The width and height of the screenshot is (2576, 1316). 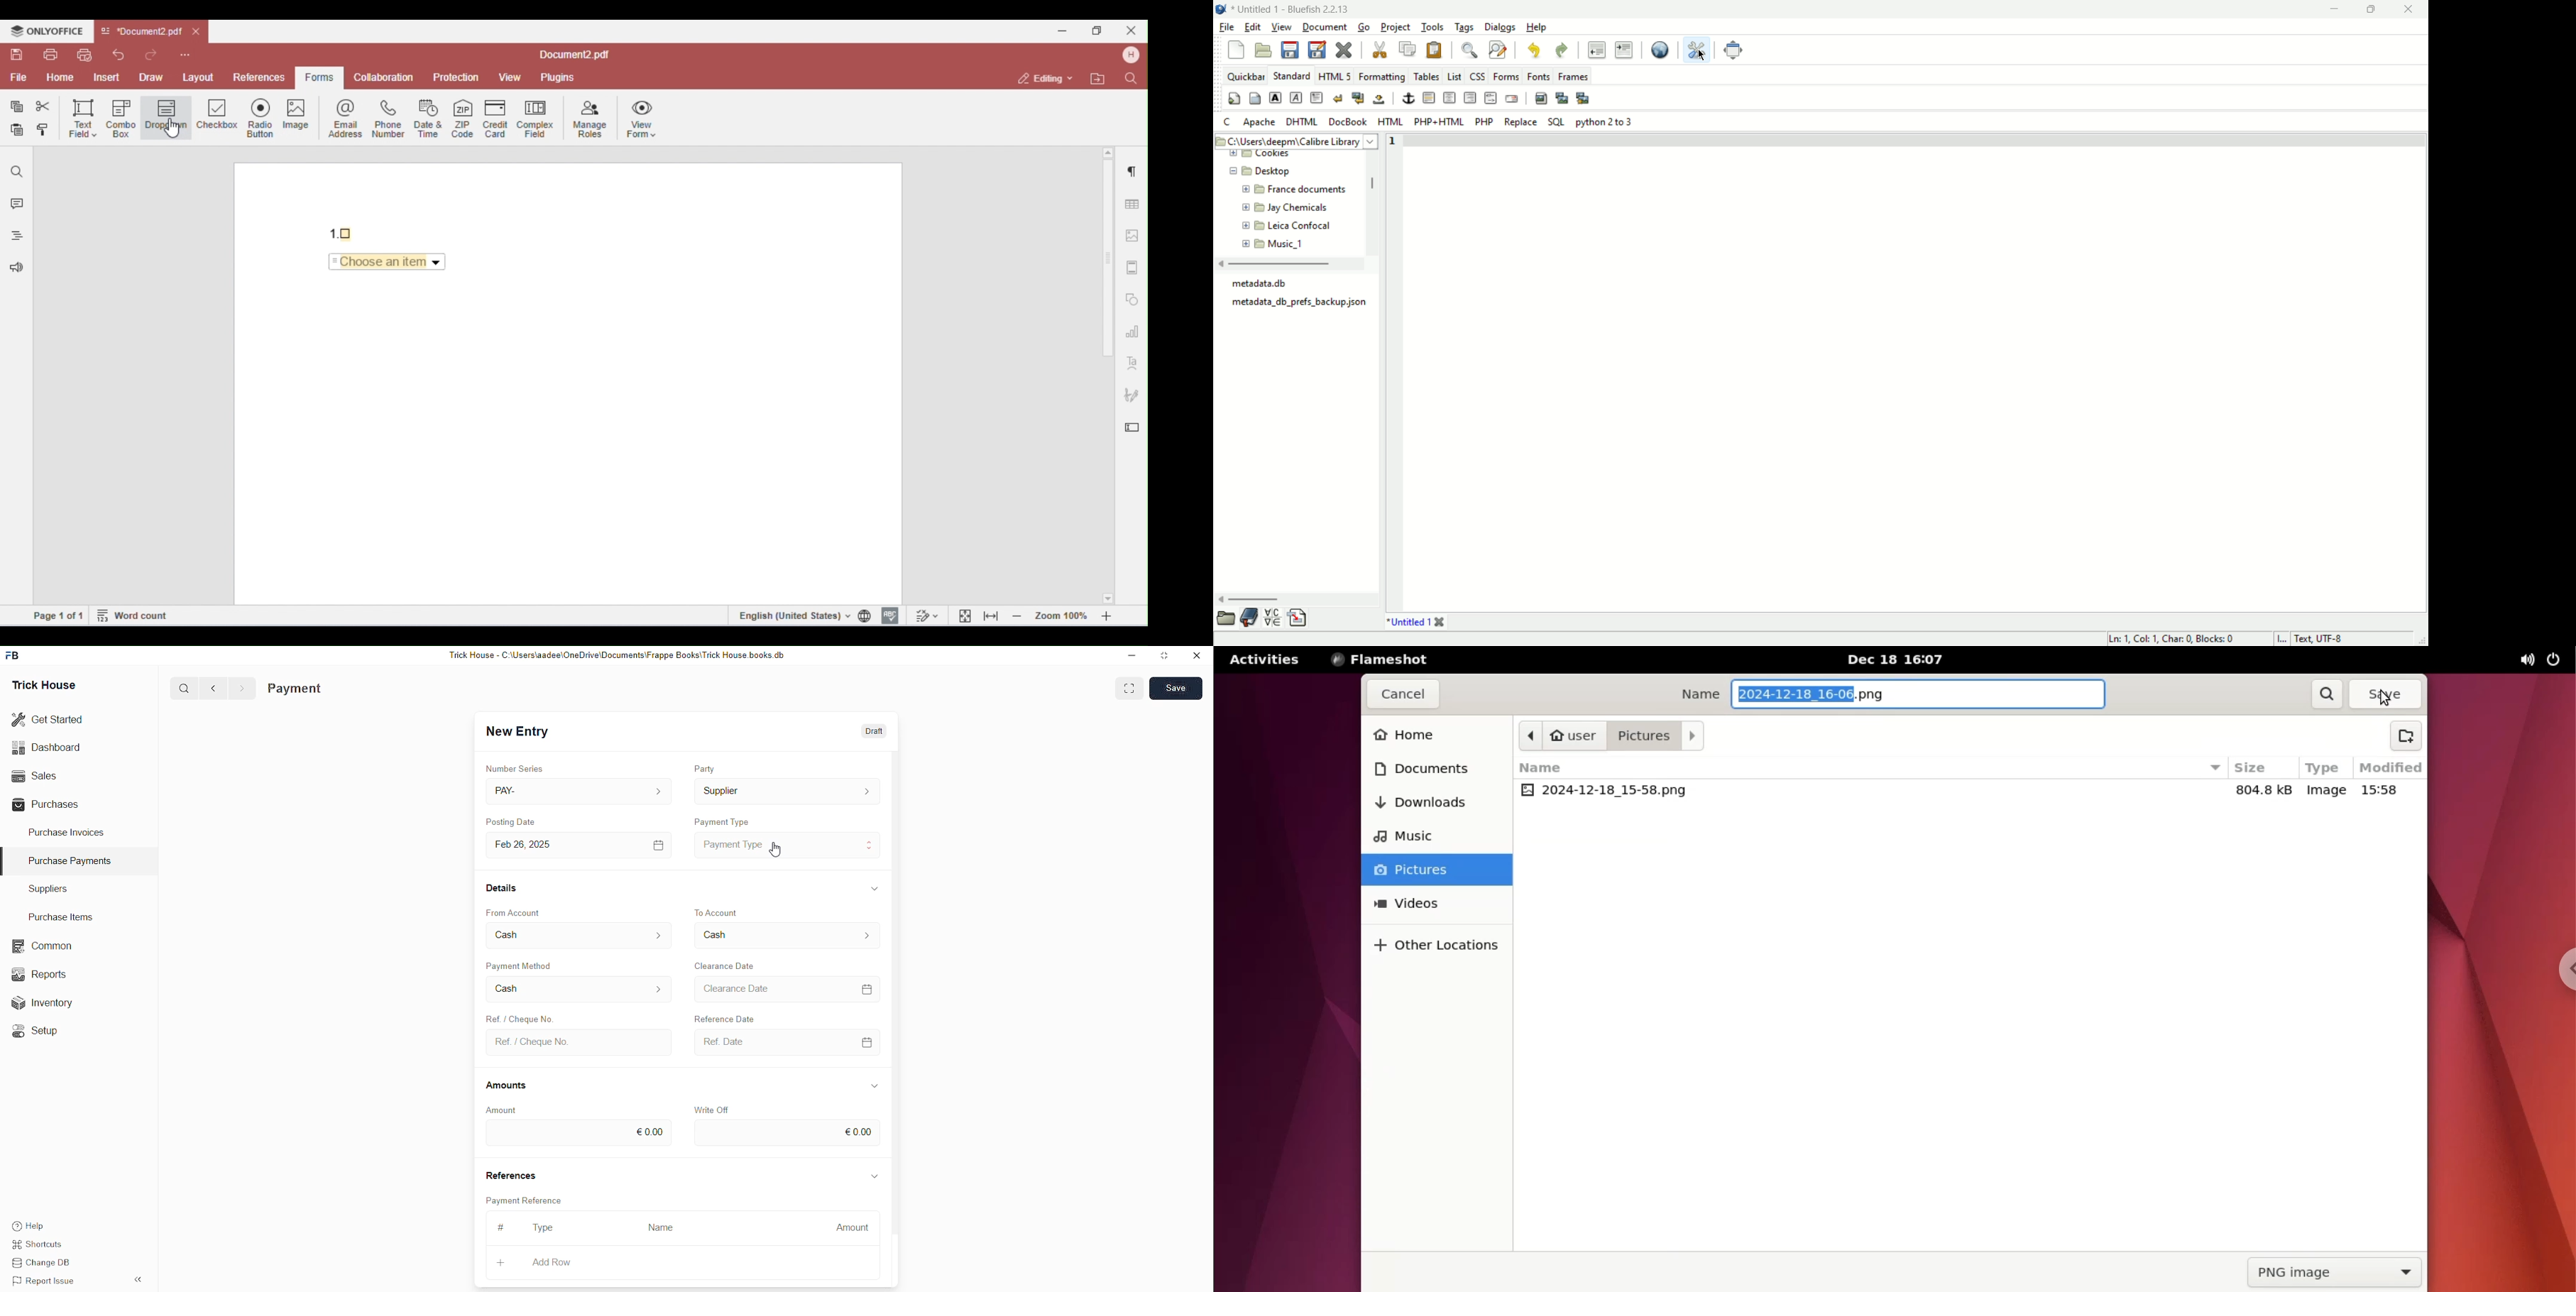 I want to click on back, so click(x=214, y=688).